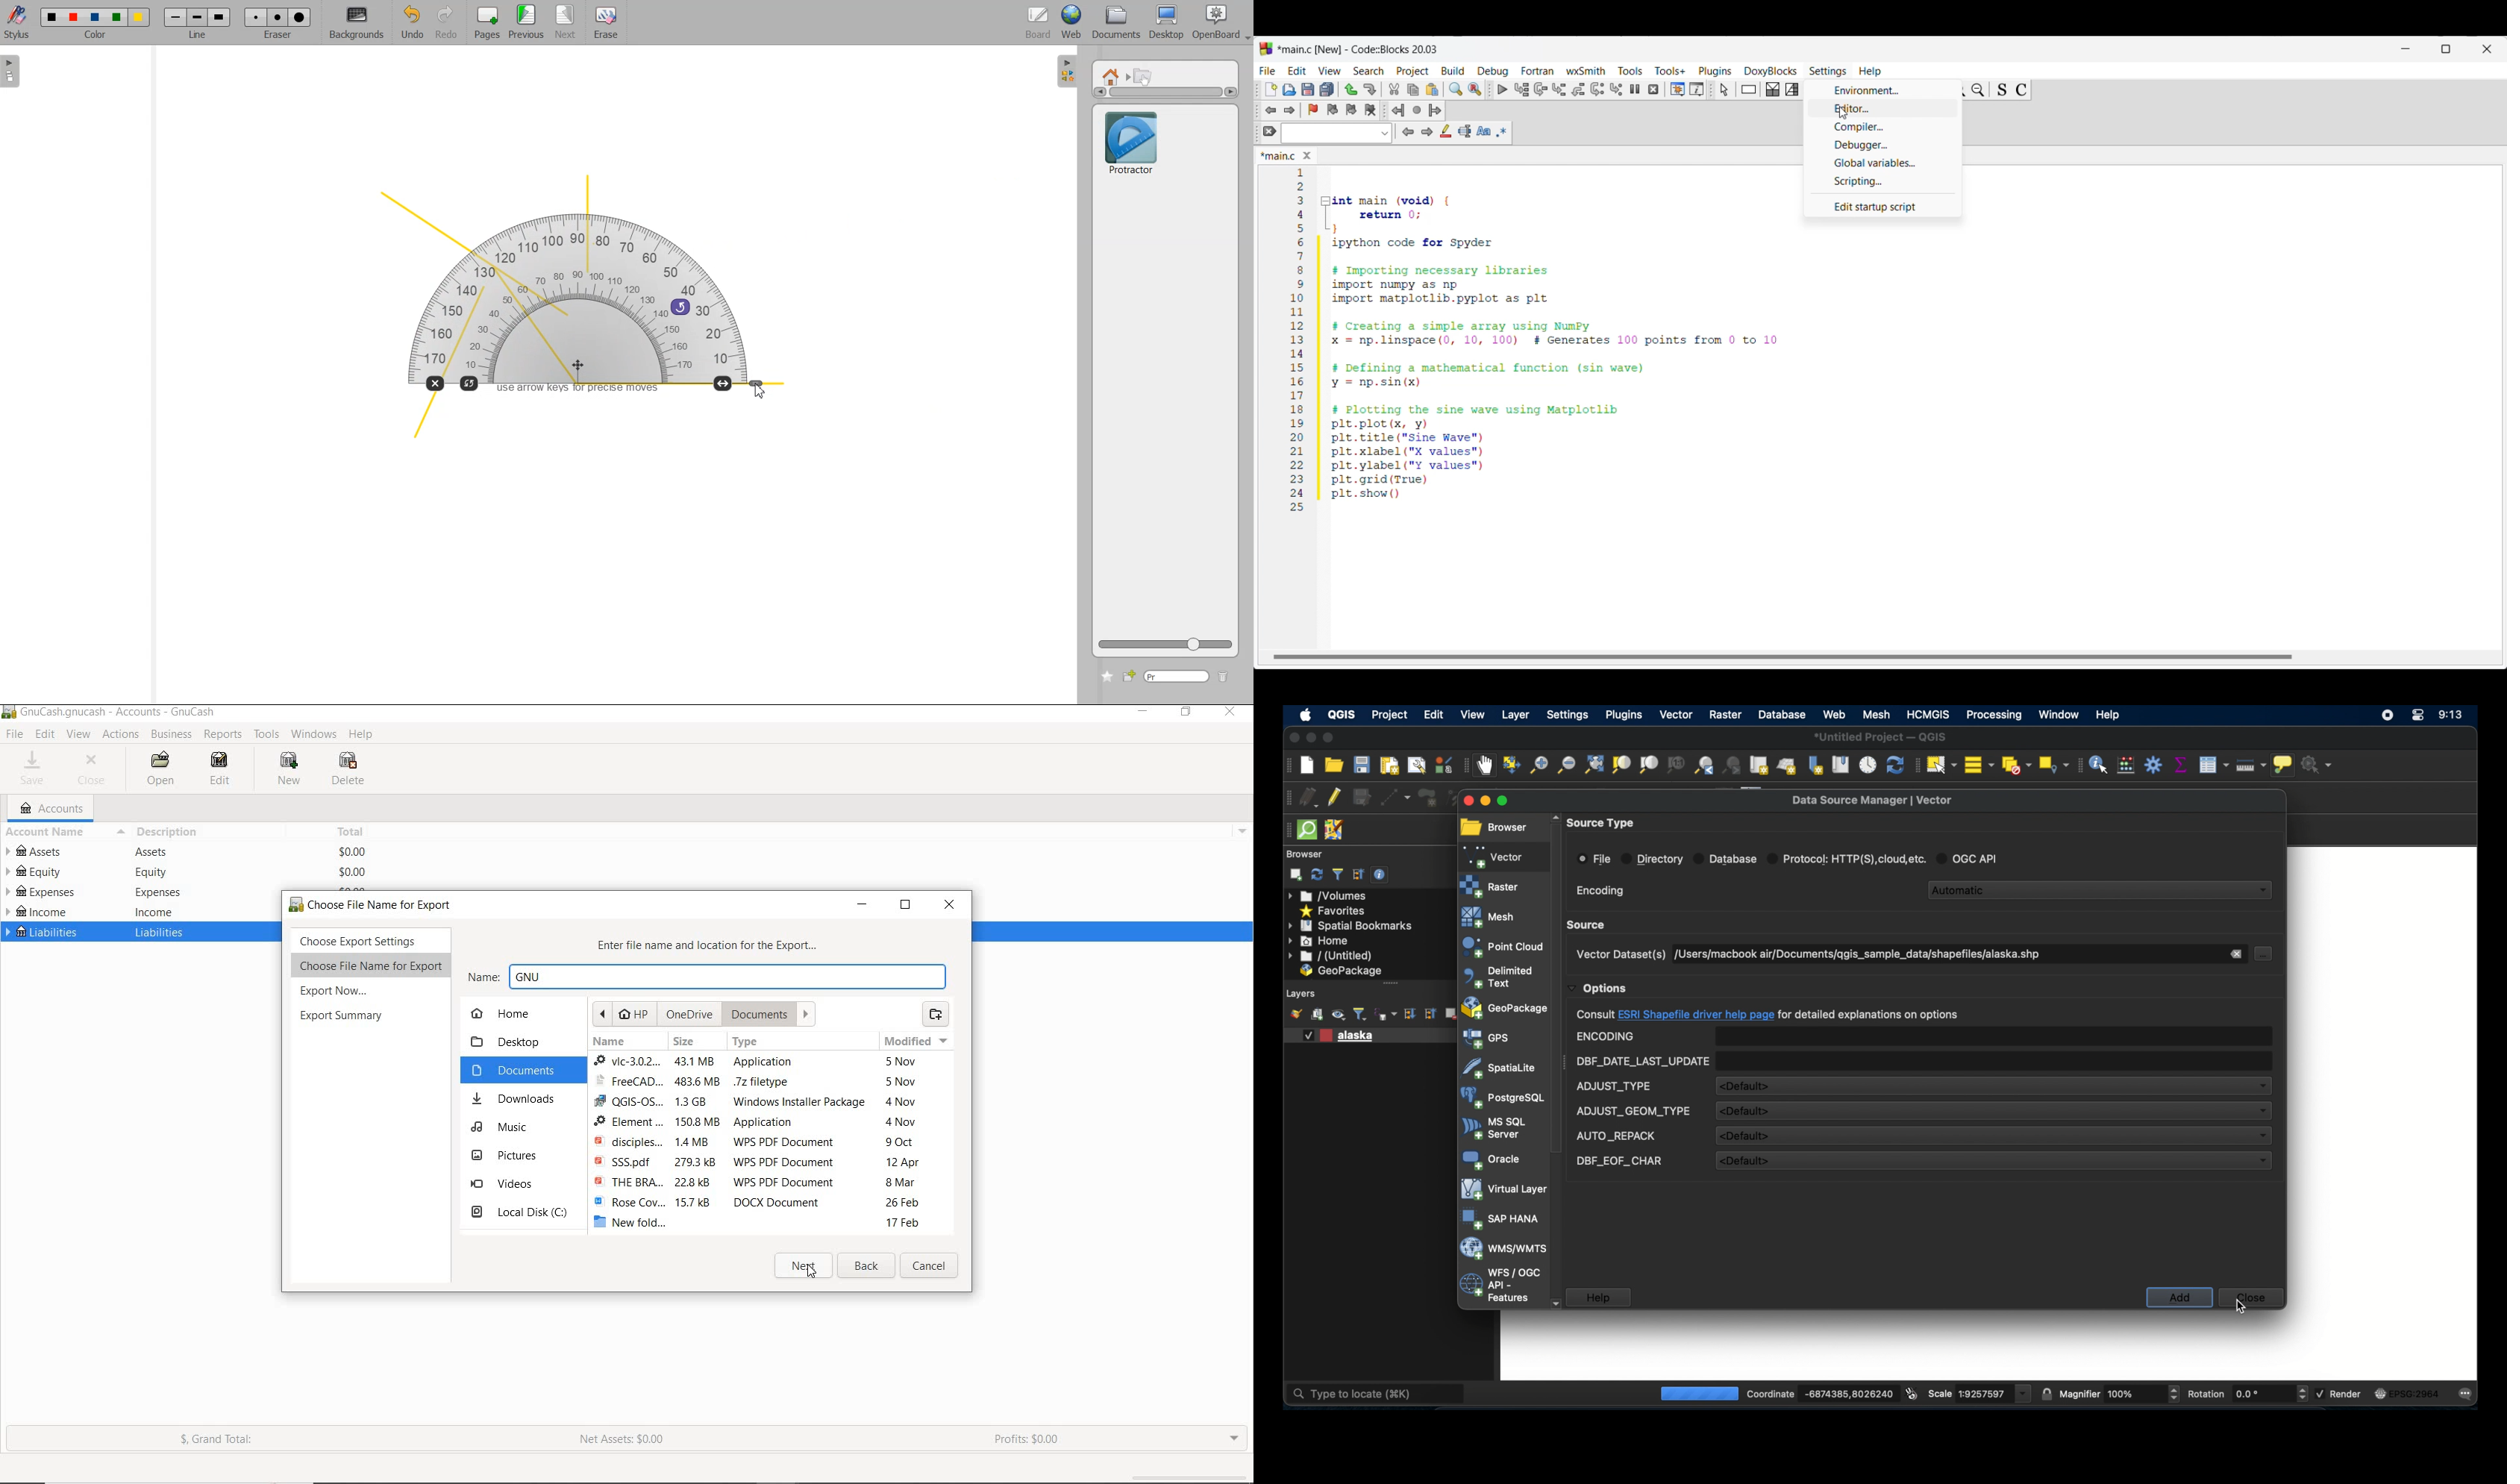  Describe the element at coordinates (2098, 764) in the screenshot. I see `identify feature` at that location.